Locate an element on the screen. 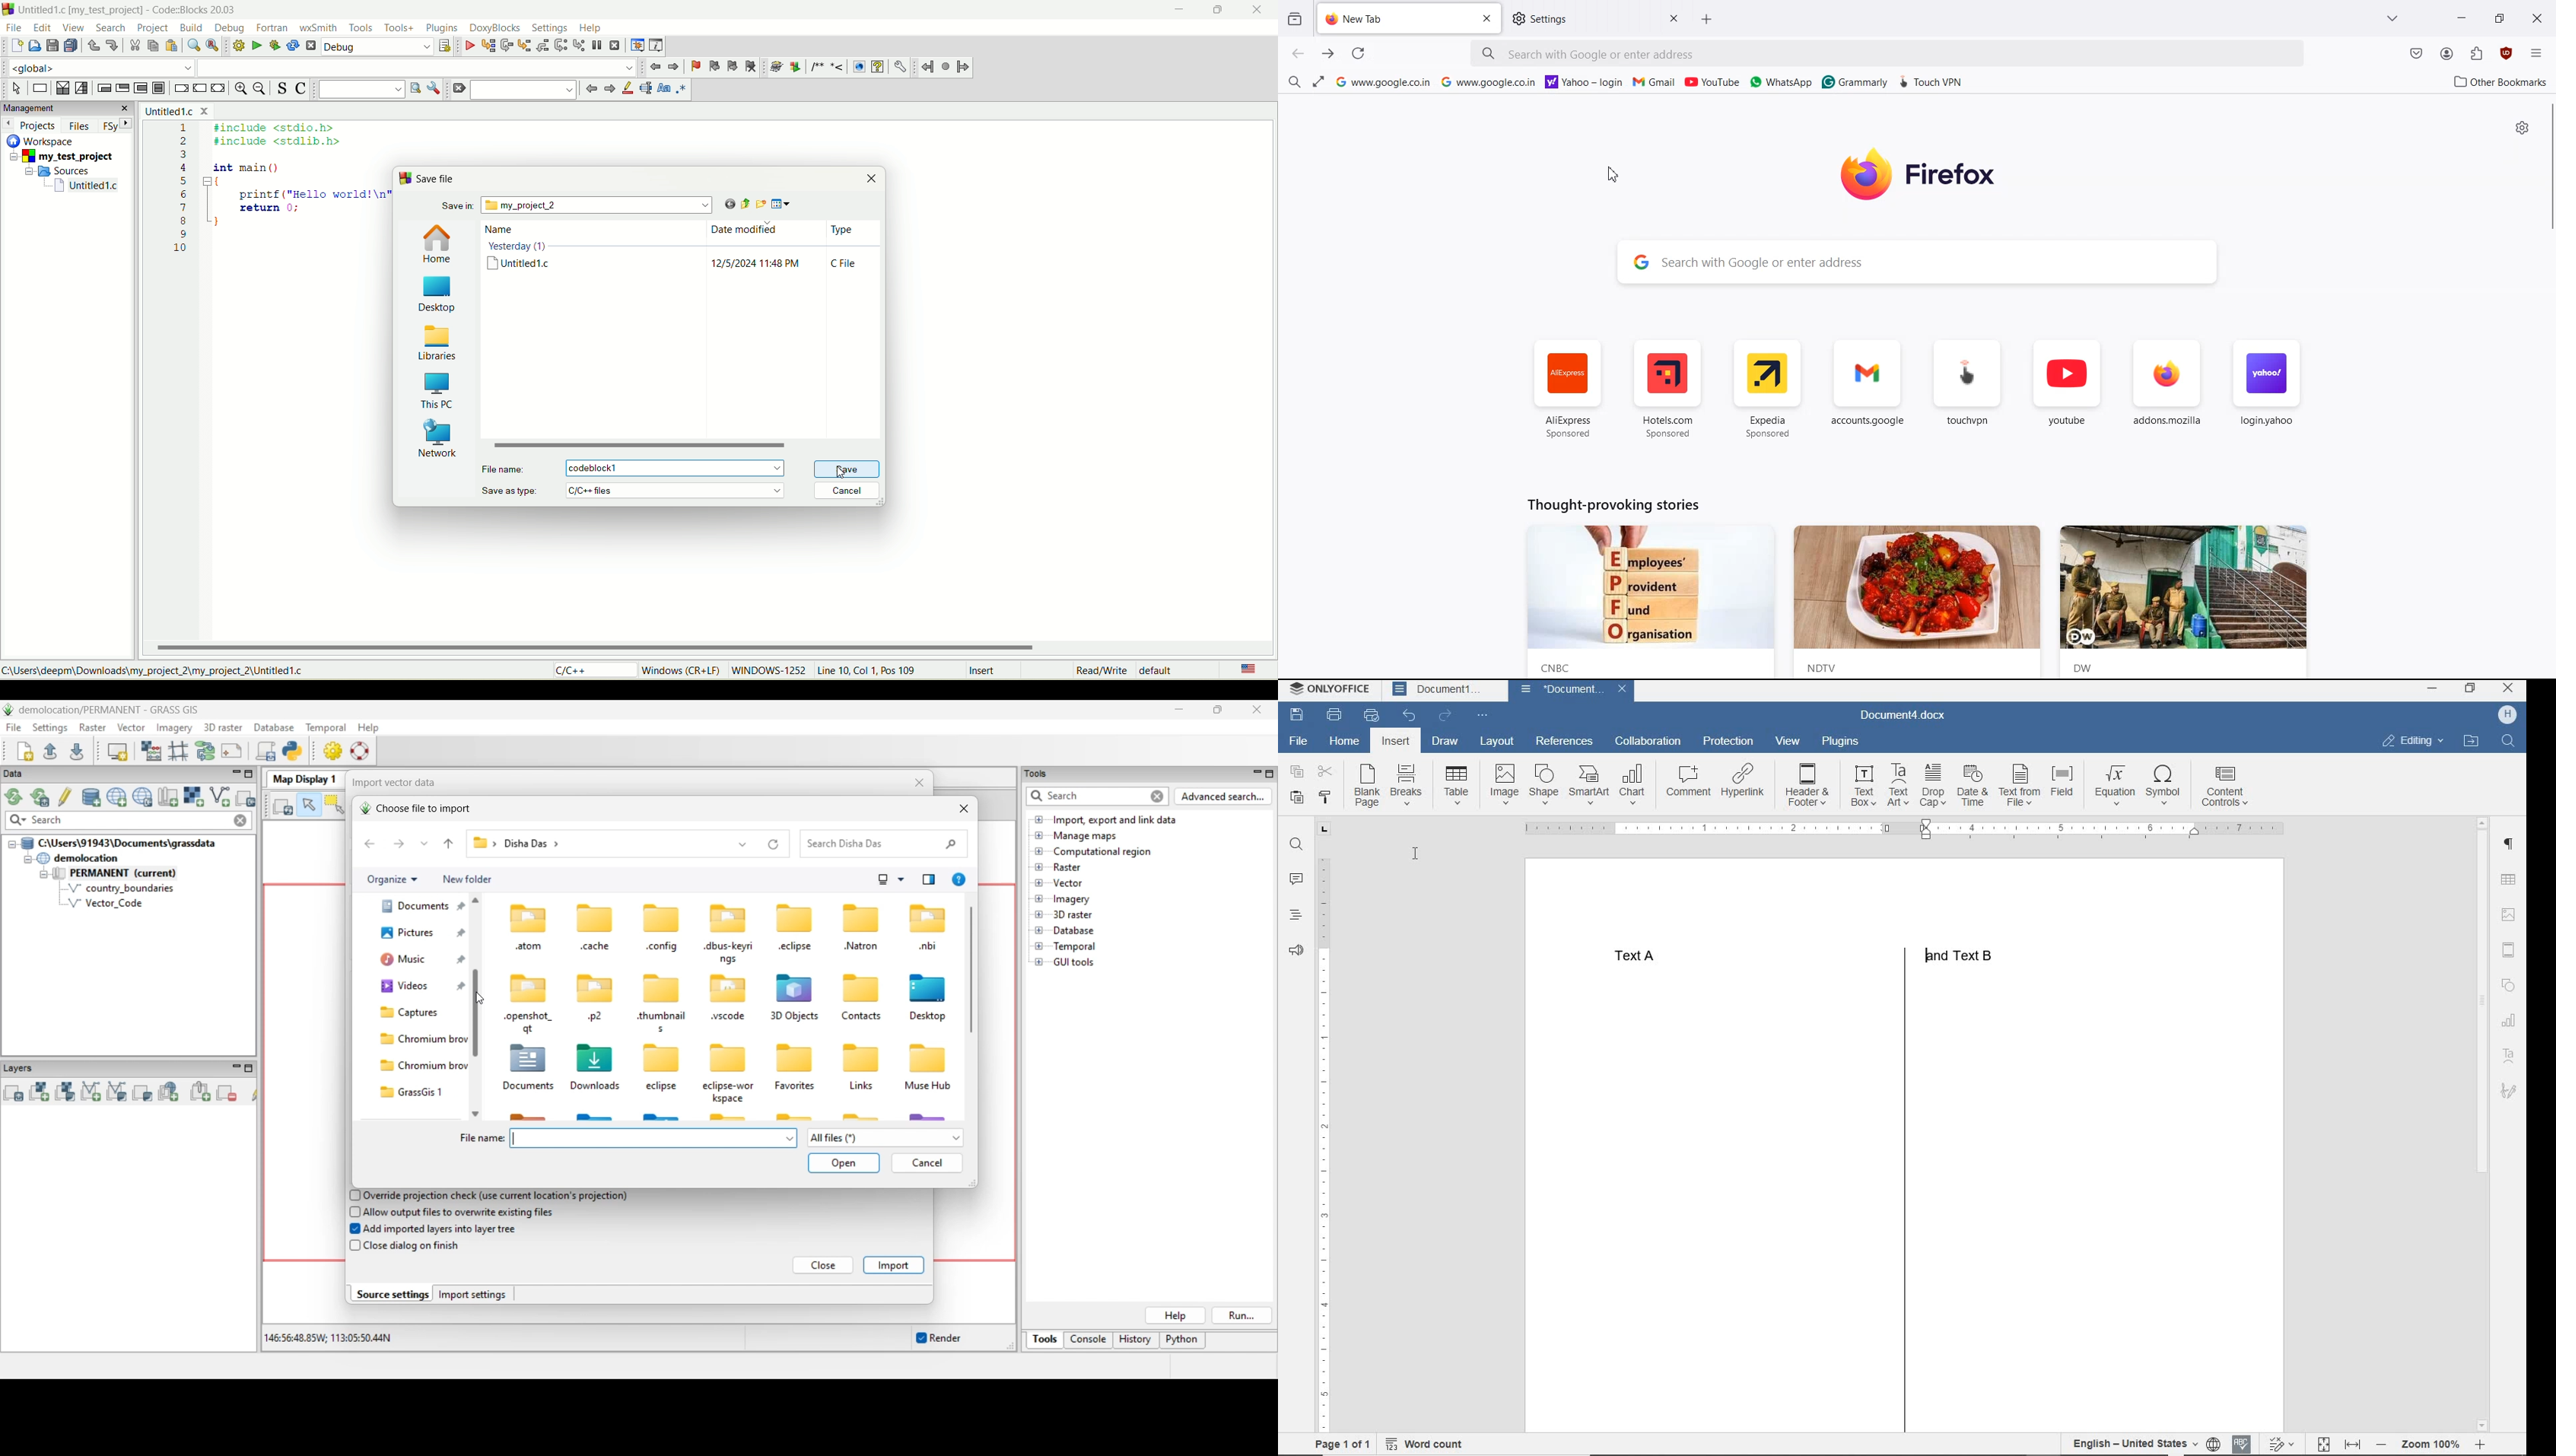 This screenshot has width=2576, height=1456. List all tab is located at coordinates (2394, 18).